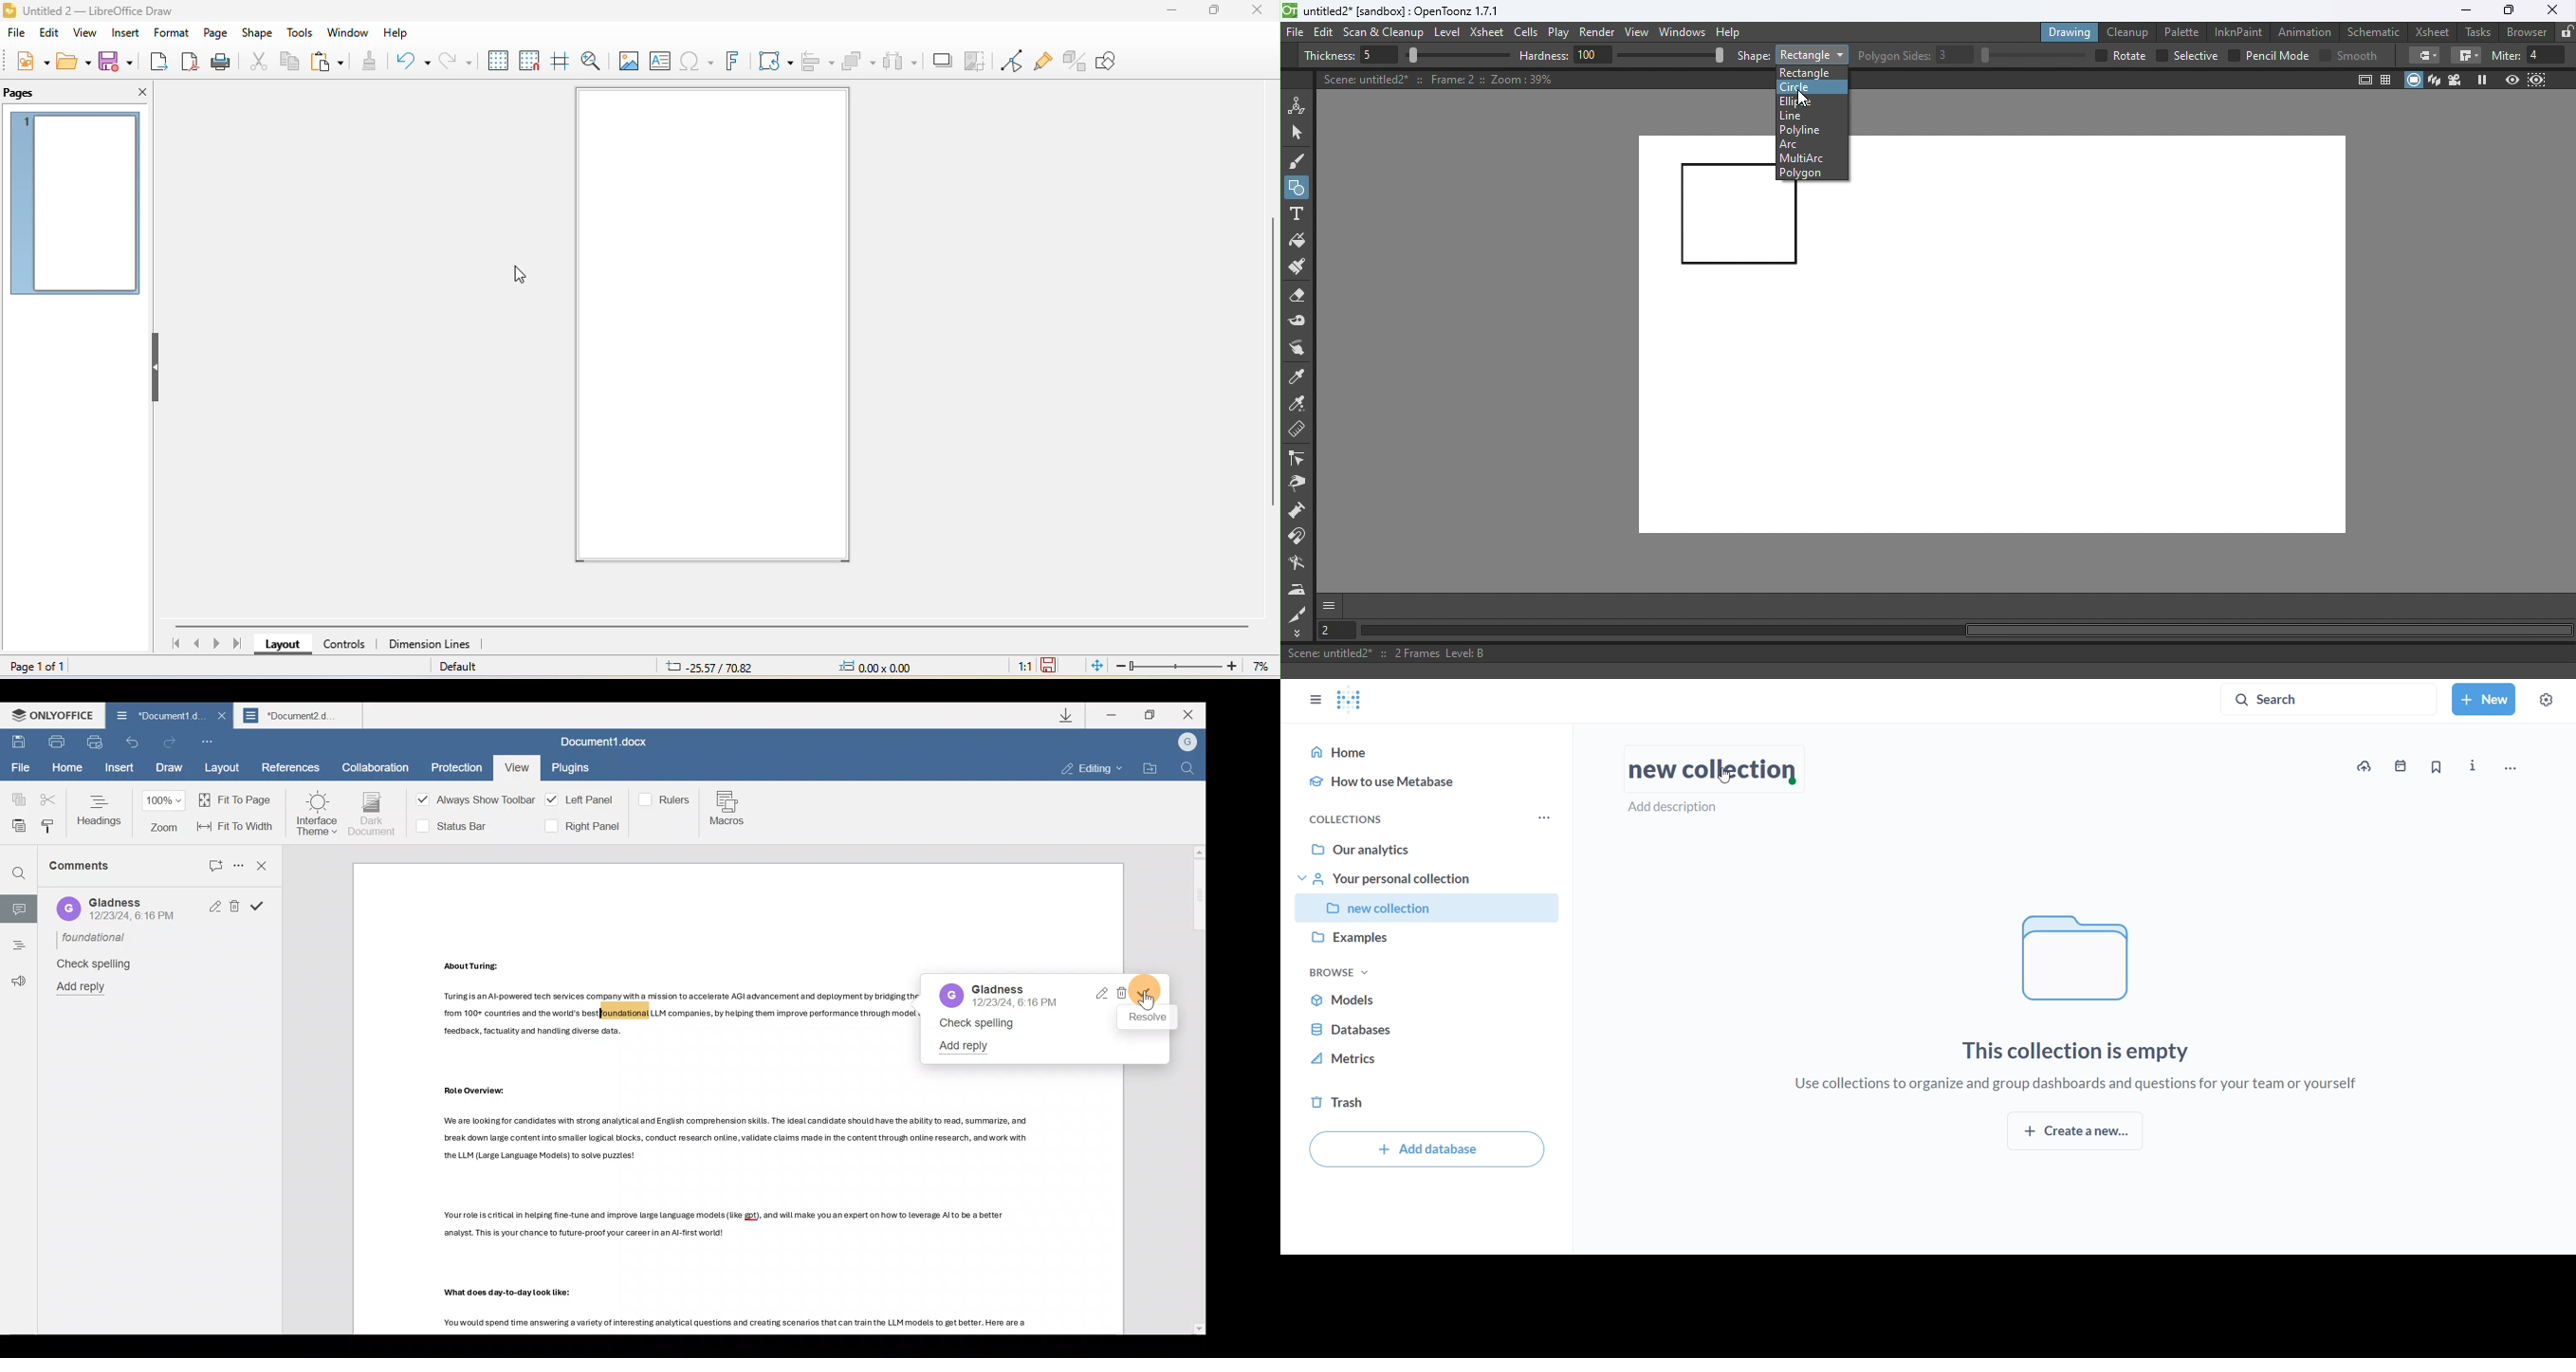  I want to click on References, so click(290, 769).